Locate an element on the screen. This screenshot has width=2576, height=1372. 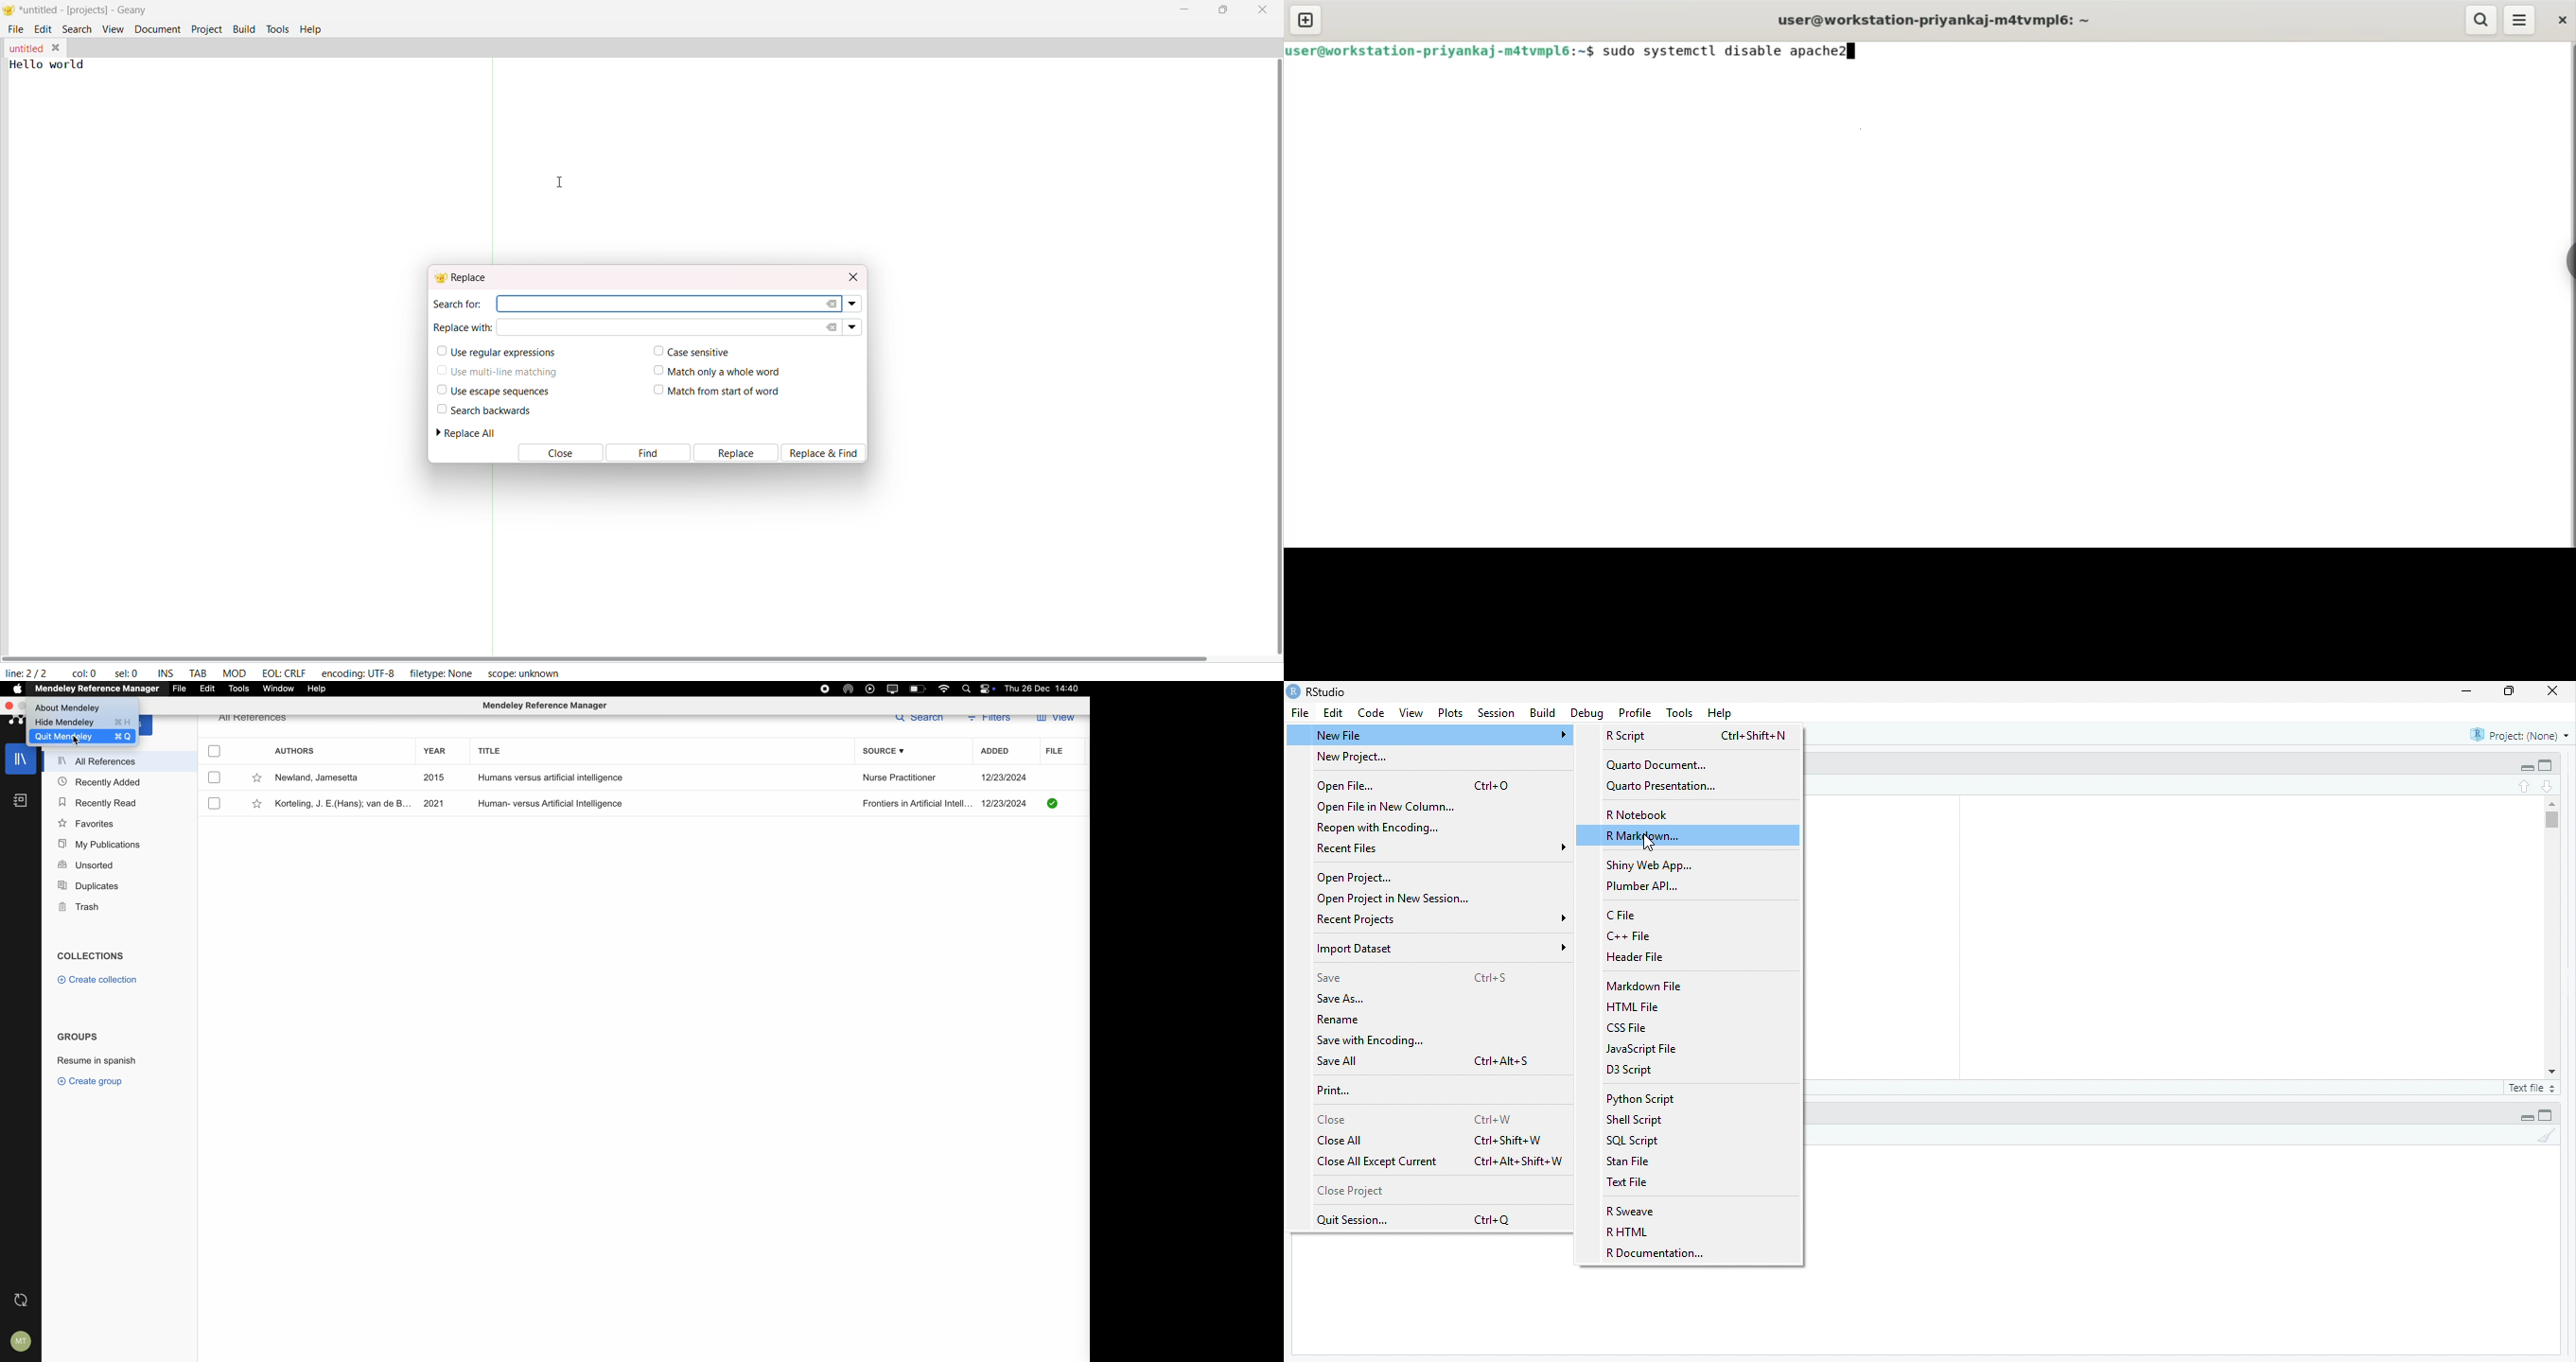
R Markdown... is located at coordinates (1645, 836).